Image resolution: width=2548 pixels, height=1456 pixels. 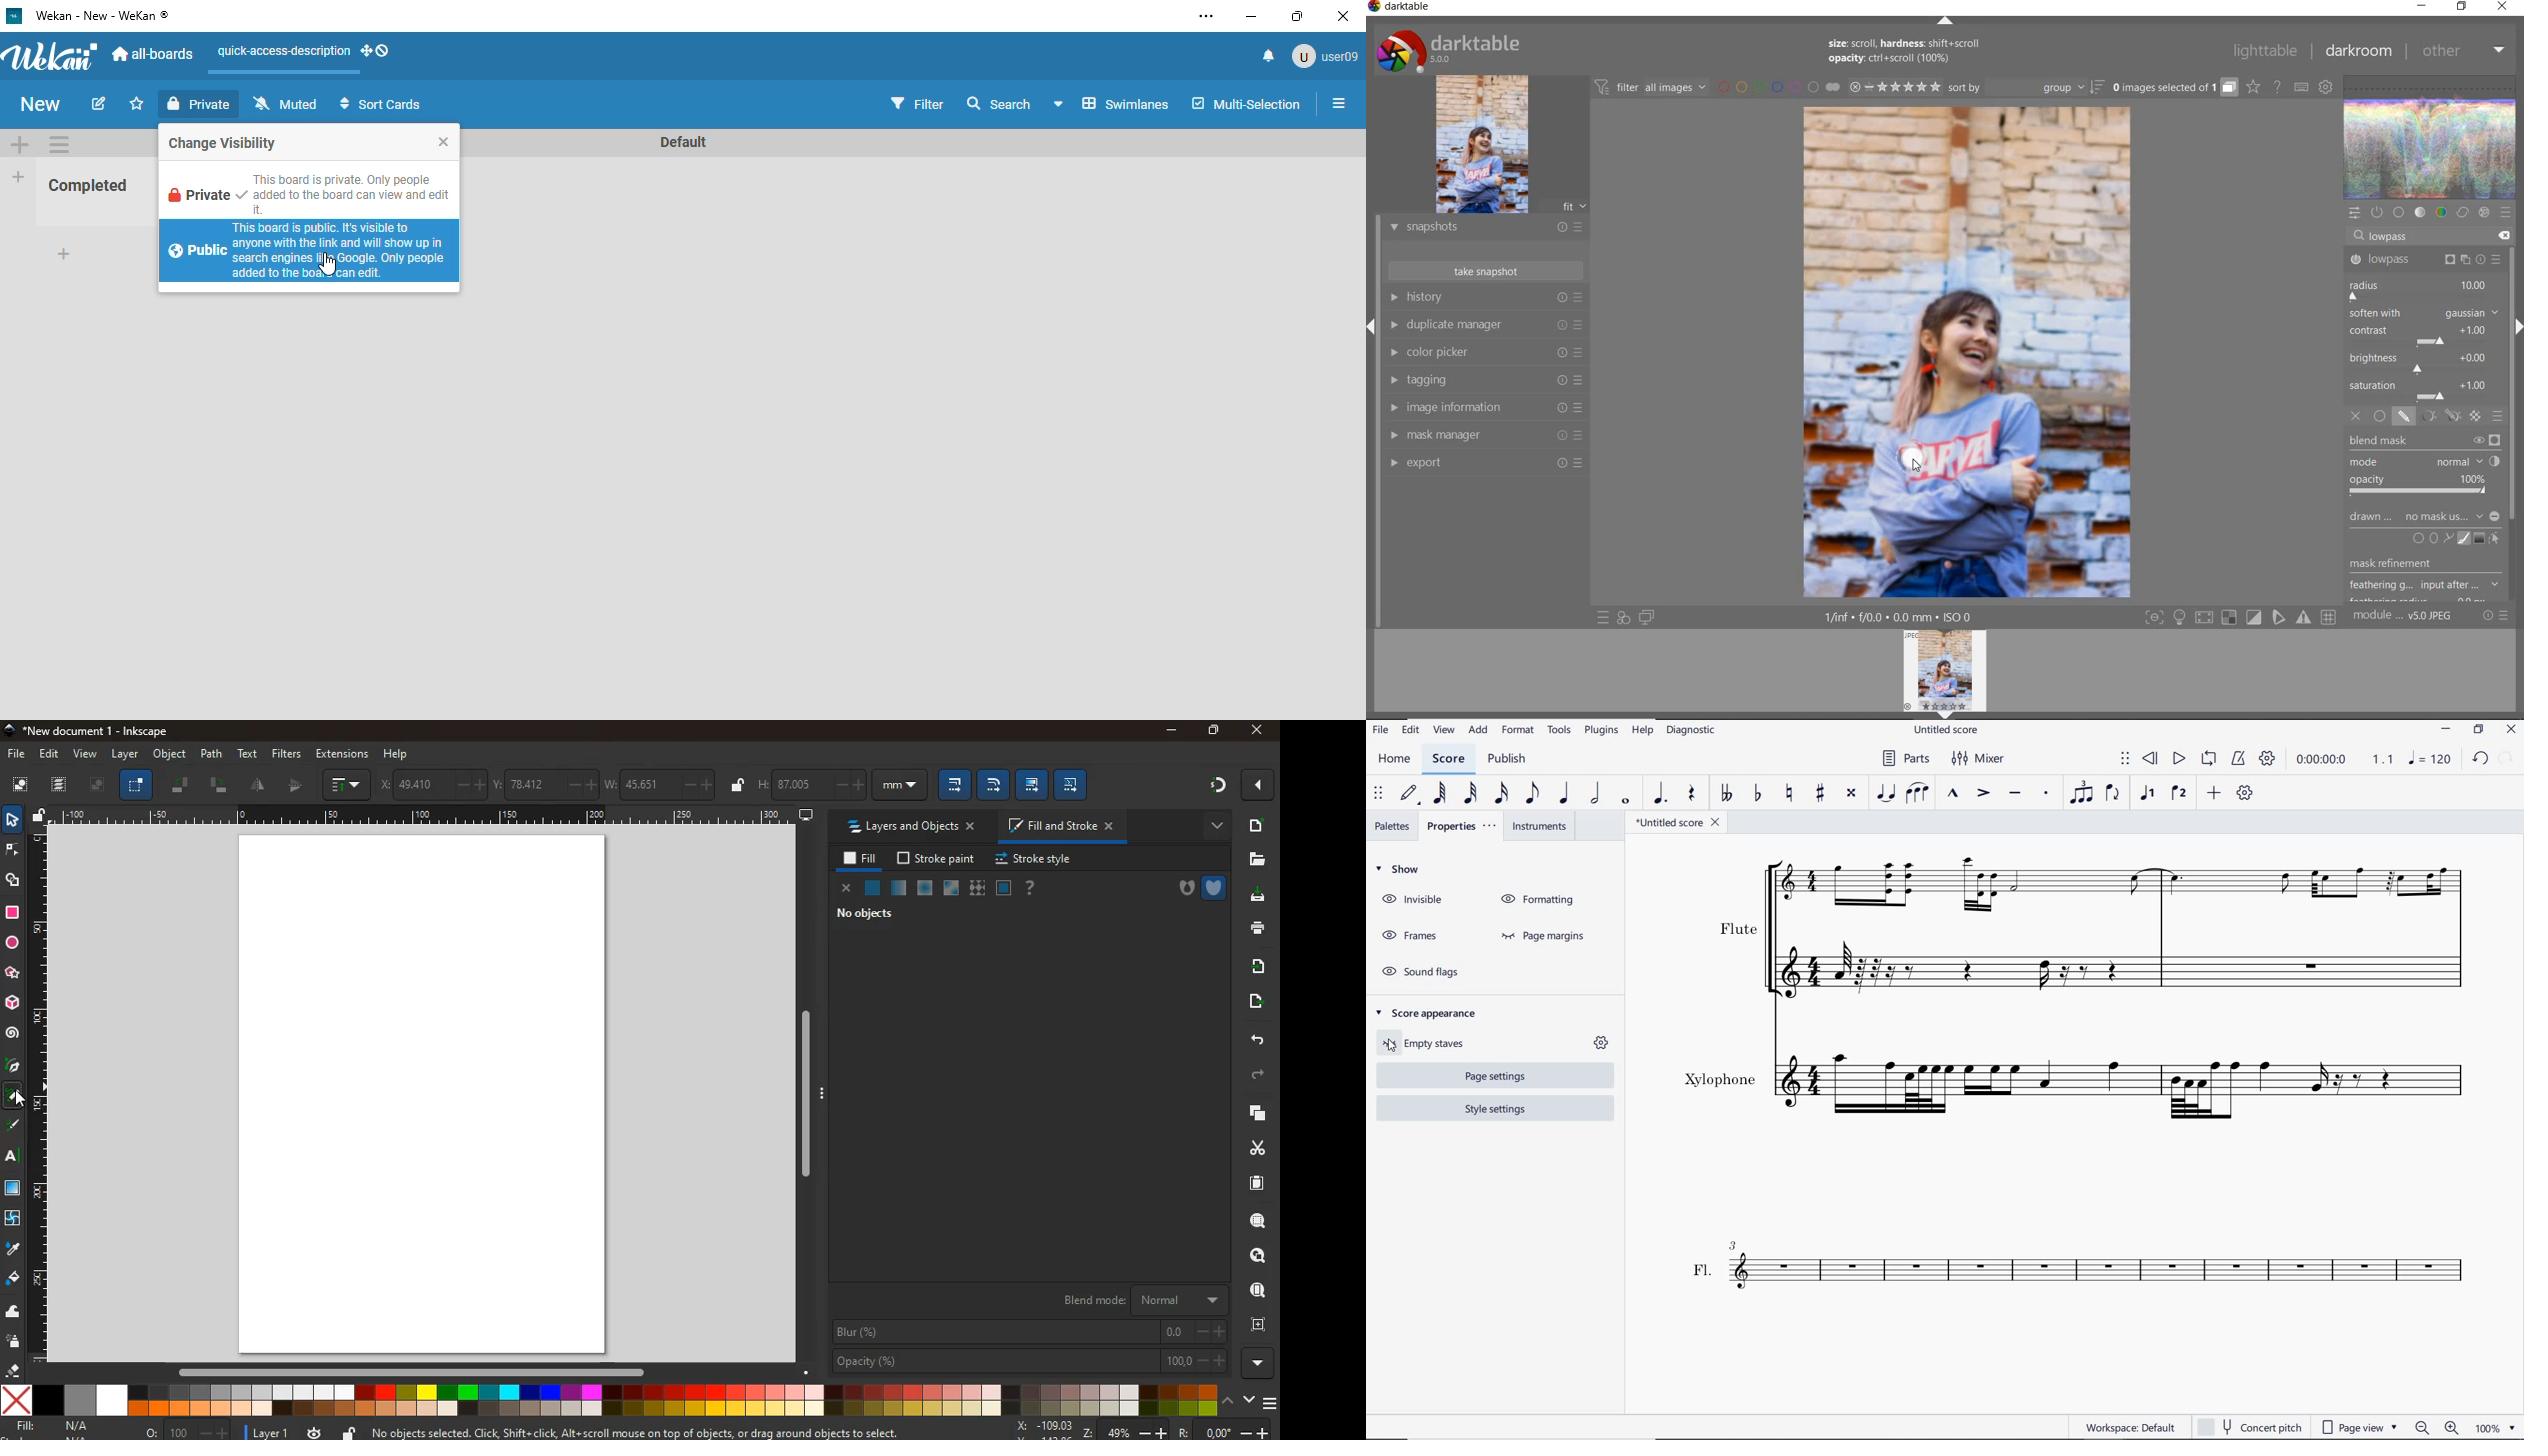 I want to click on zoom factor, so click(x=2496, y=1428).